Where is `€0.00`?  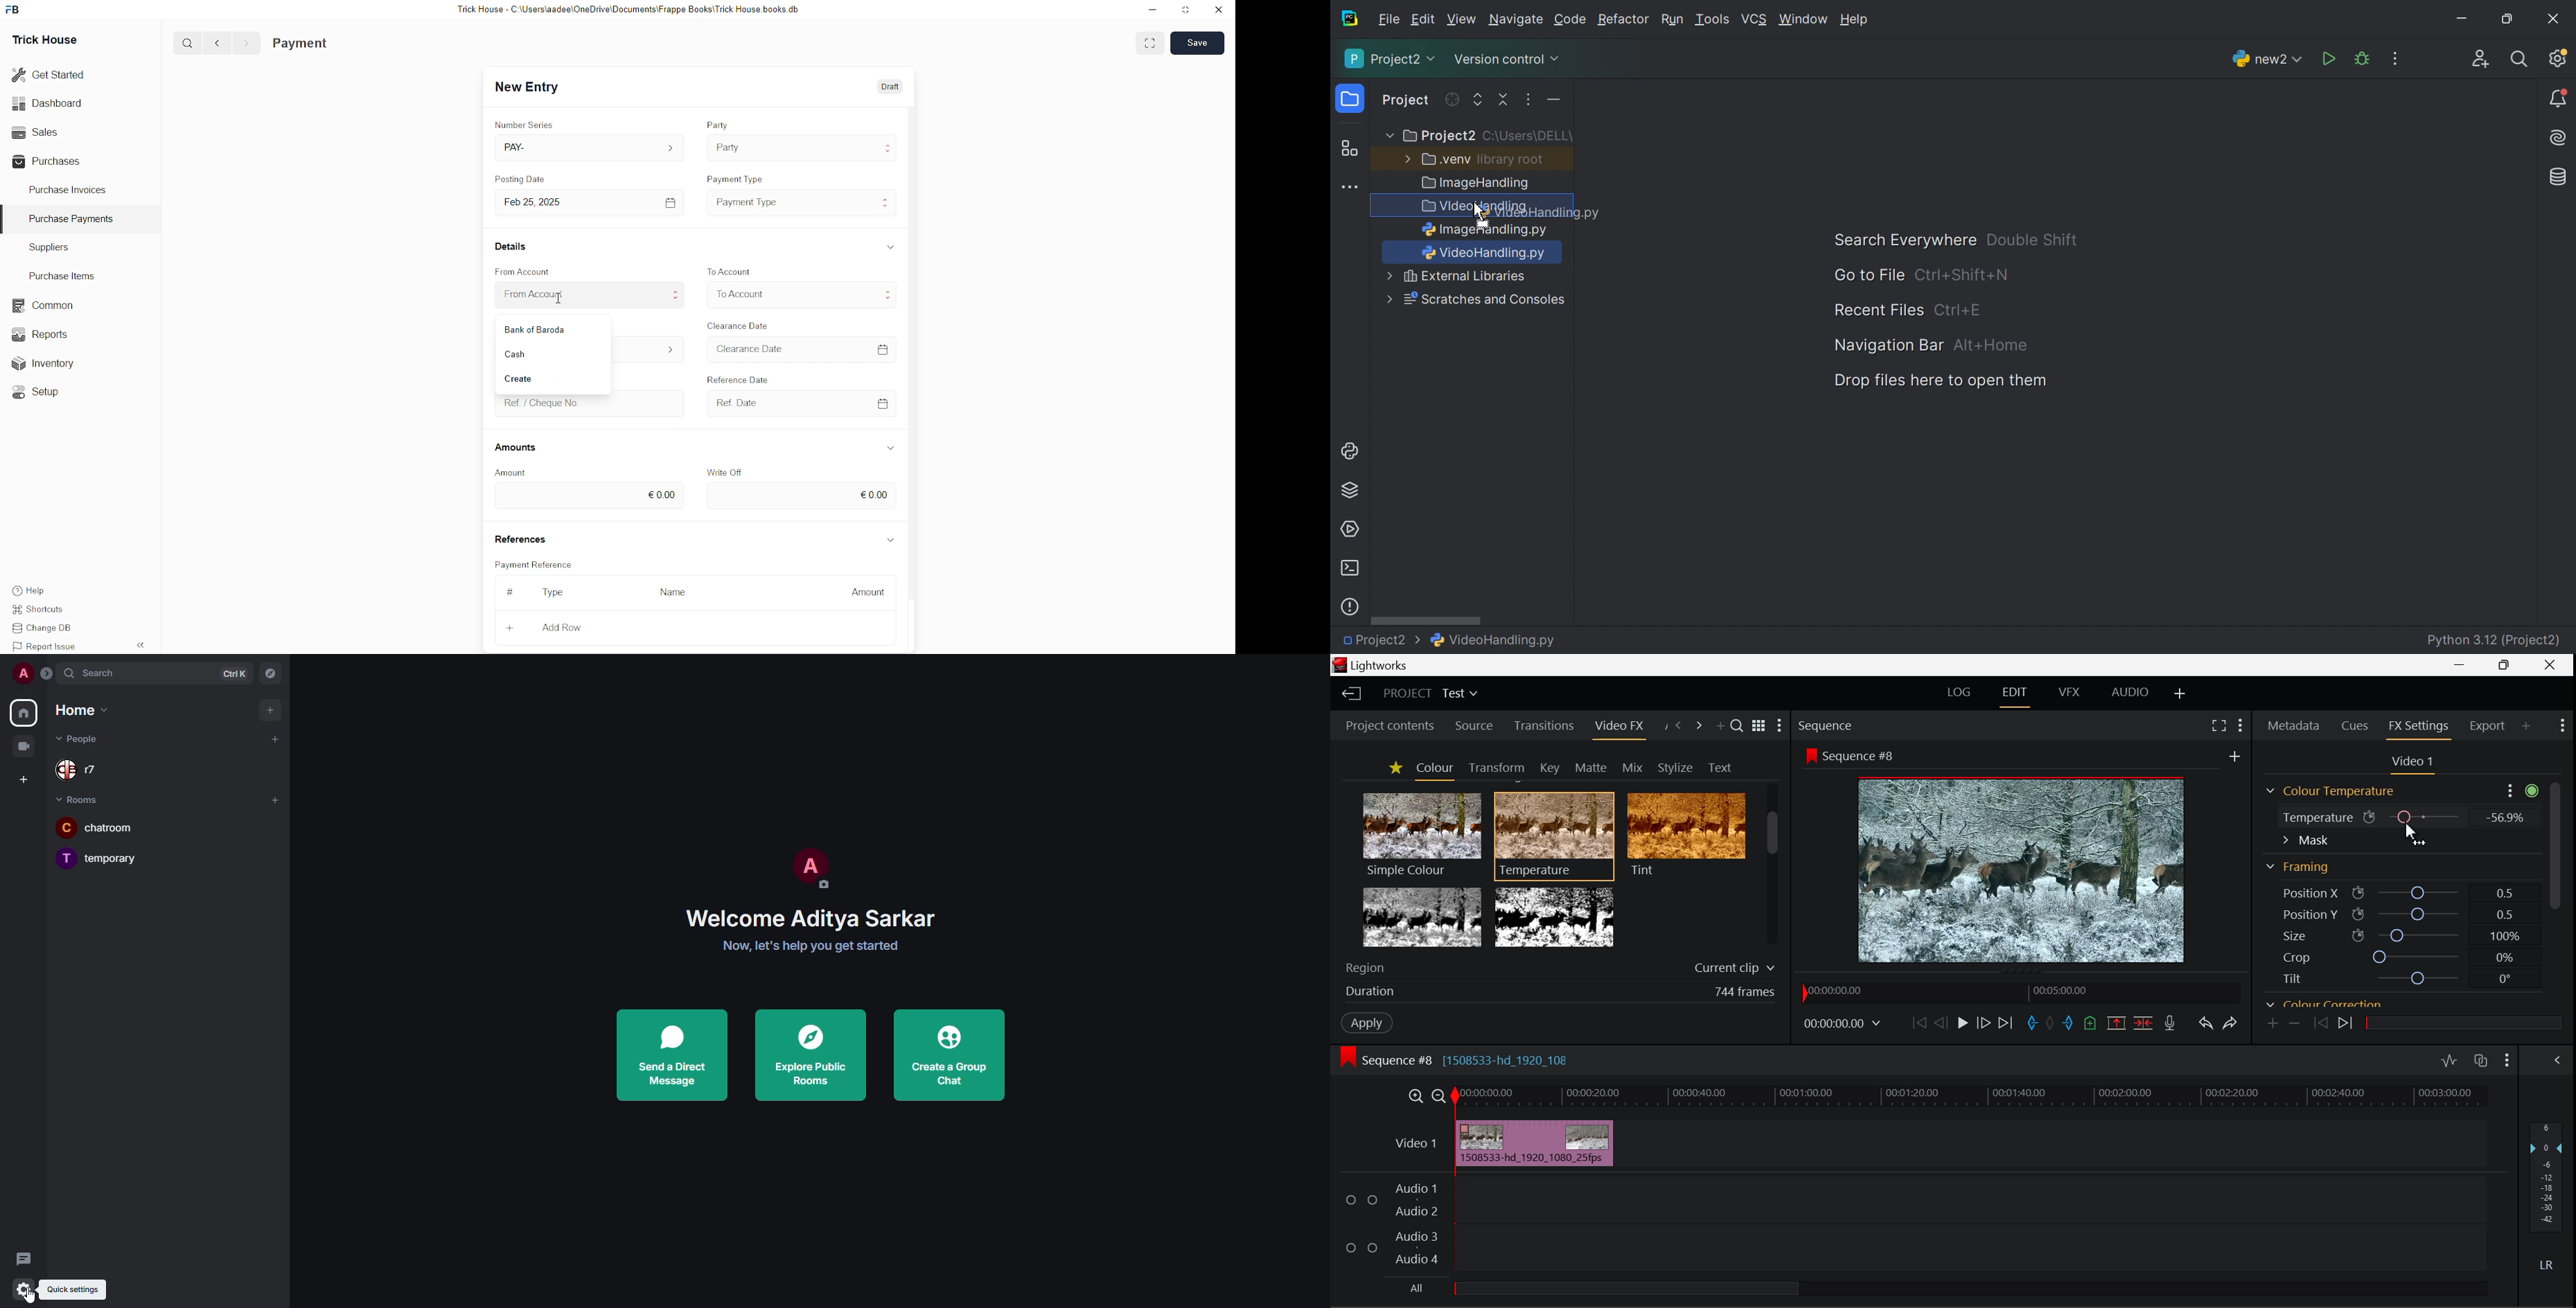
€0.00 is located at coordinates (662, 492).